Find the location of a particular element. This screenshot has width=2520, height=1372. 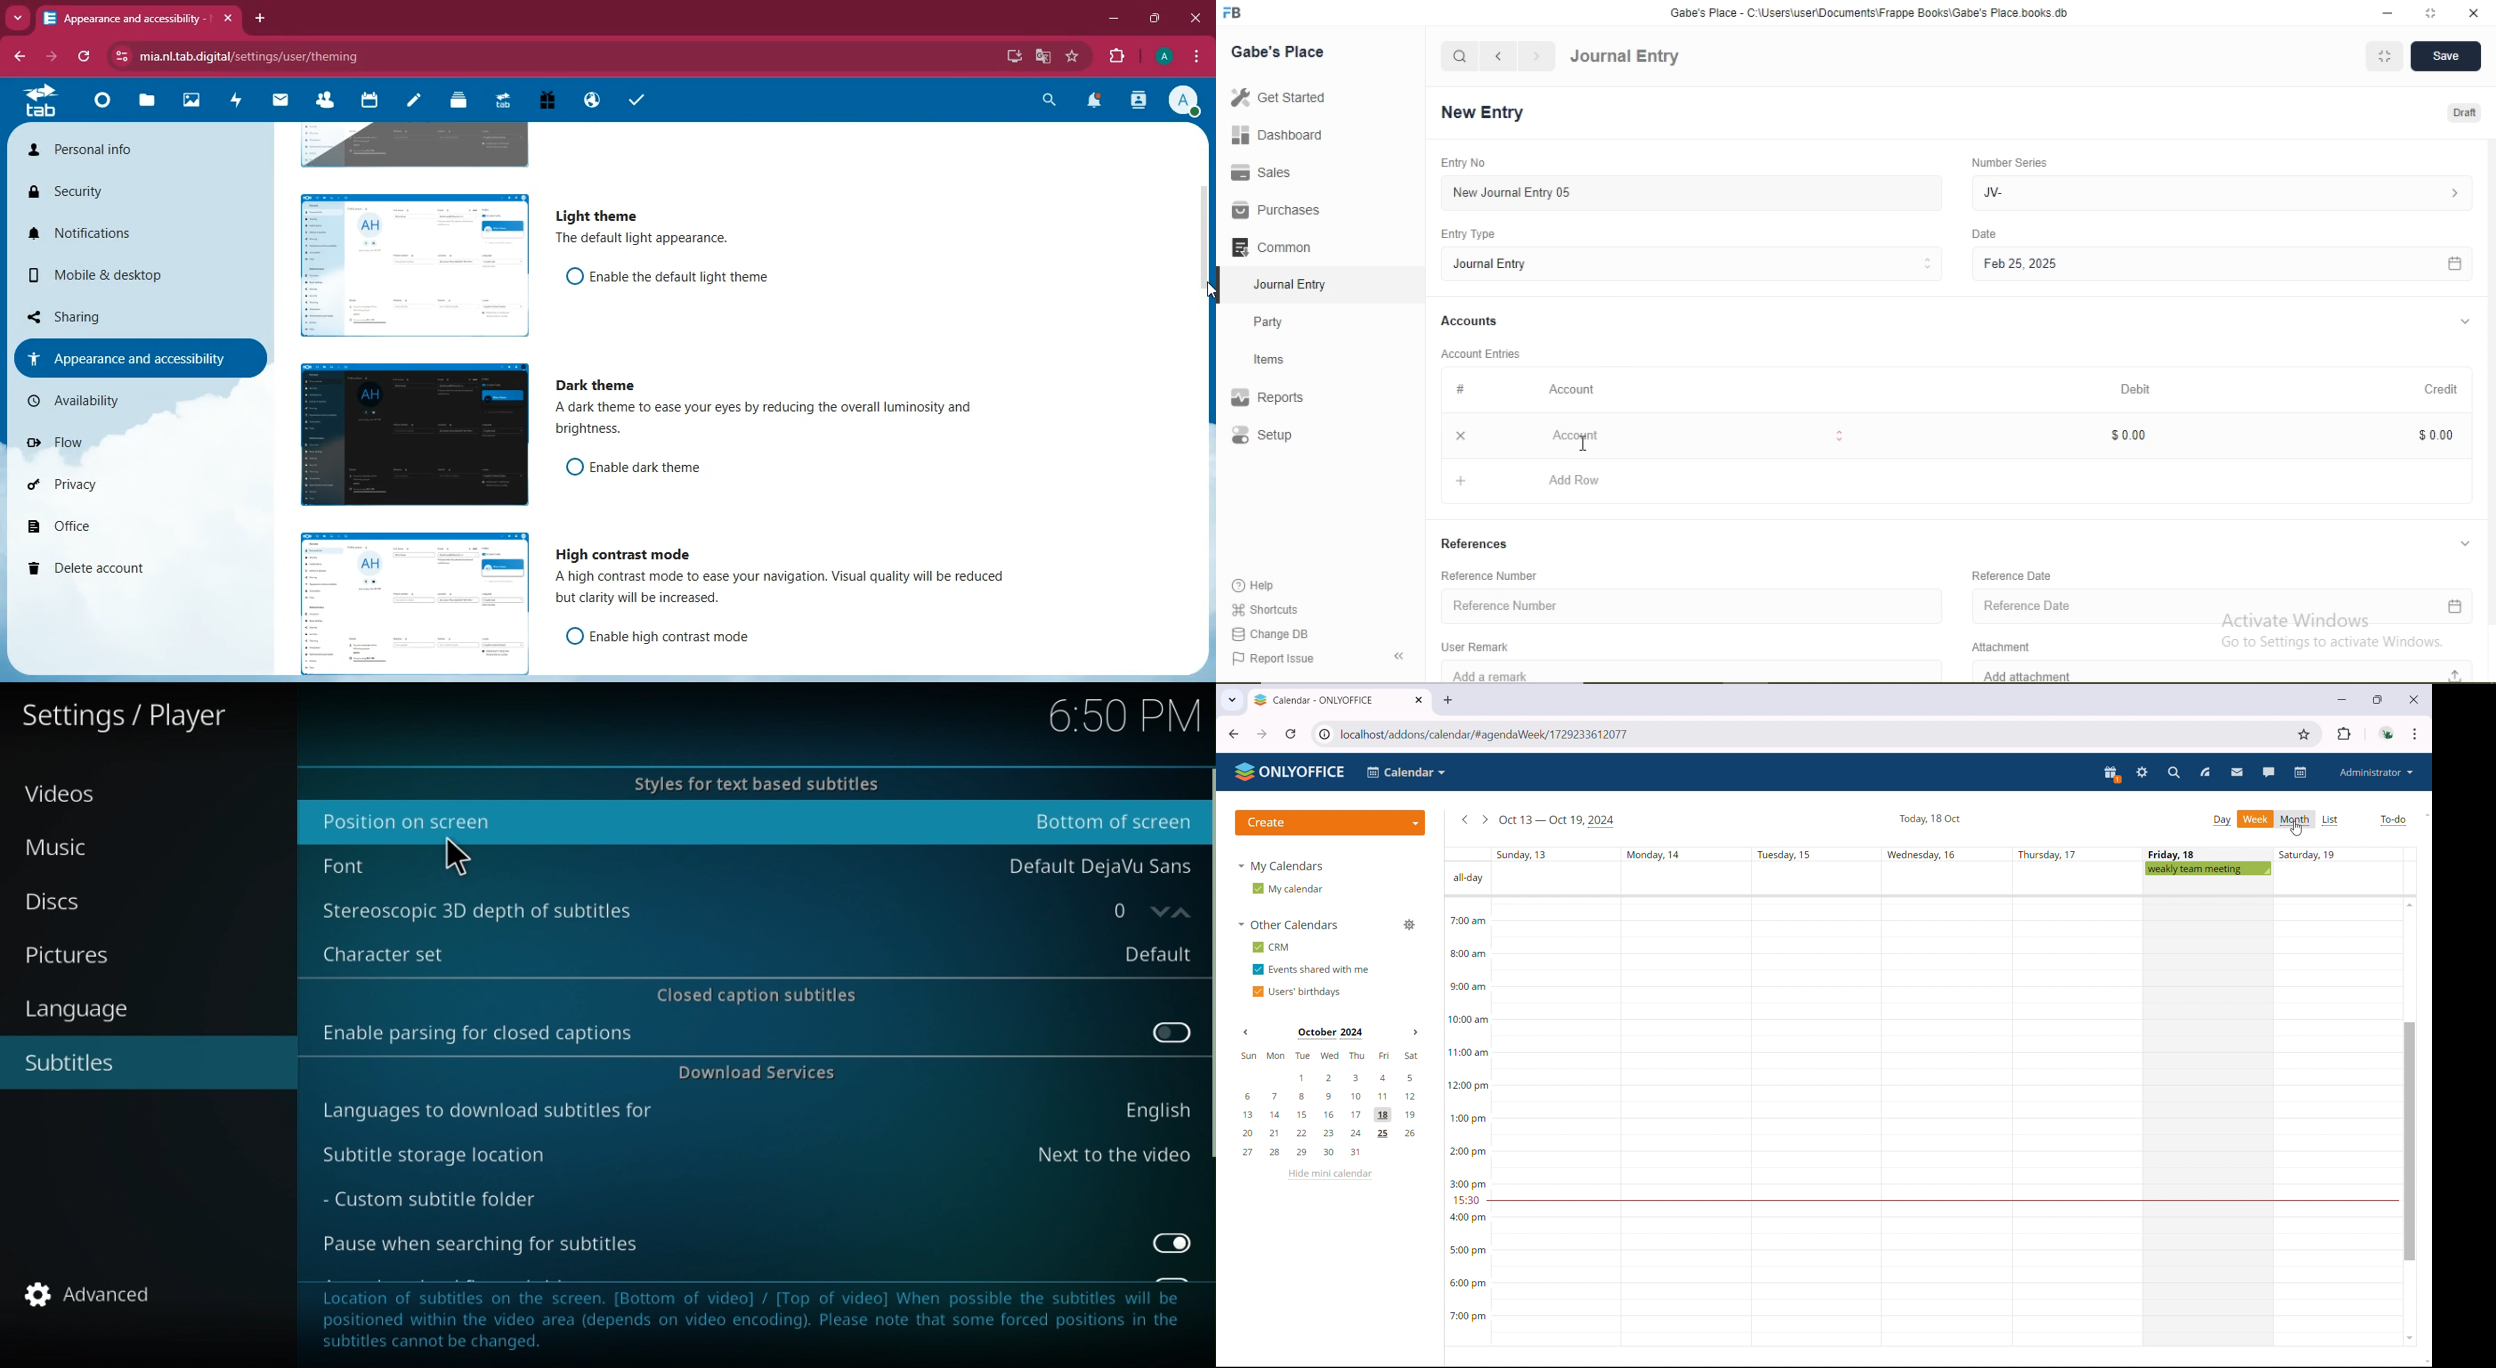

Enable parsing for closed captions is located at coordinates (753, 1037).